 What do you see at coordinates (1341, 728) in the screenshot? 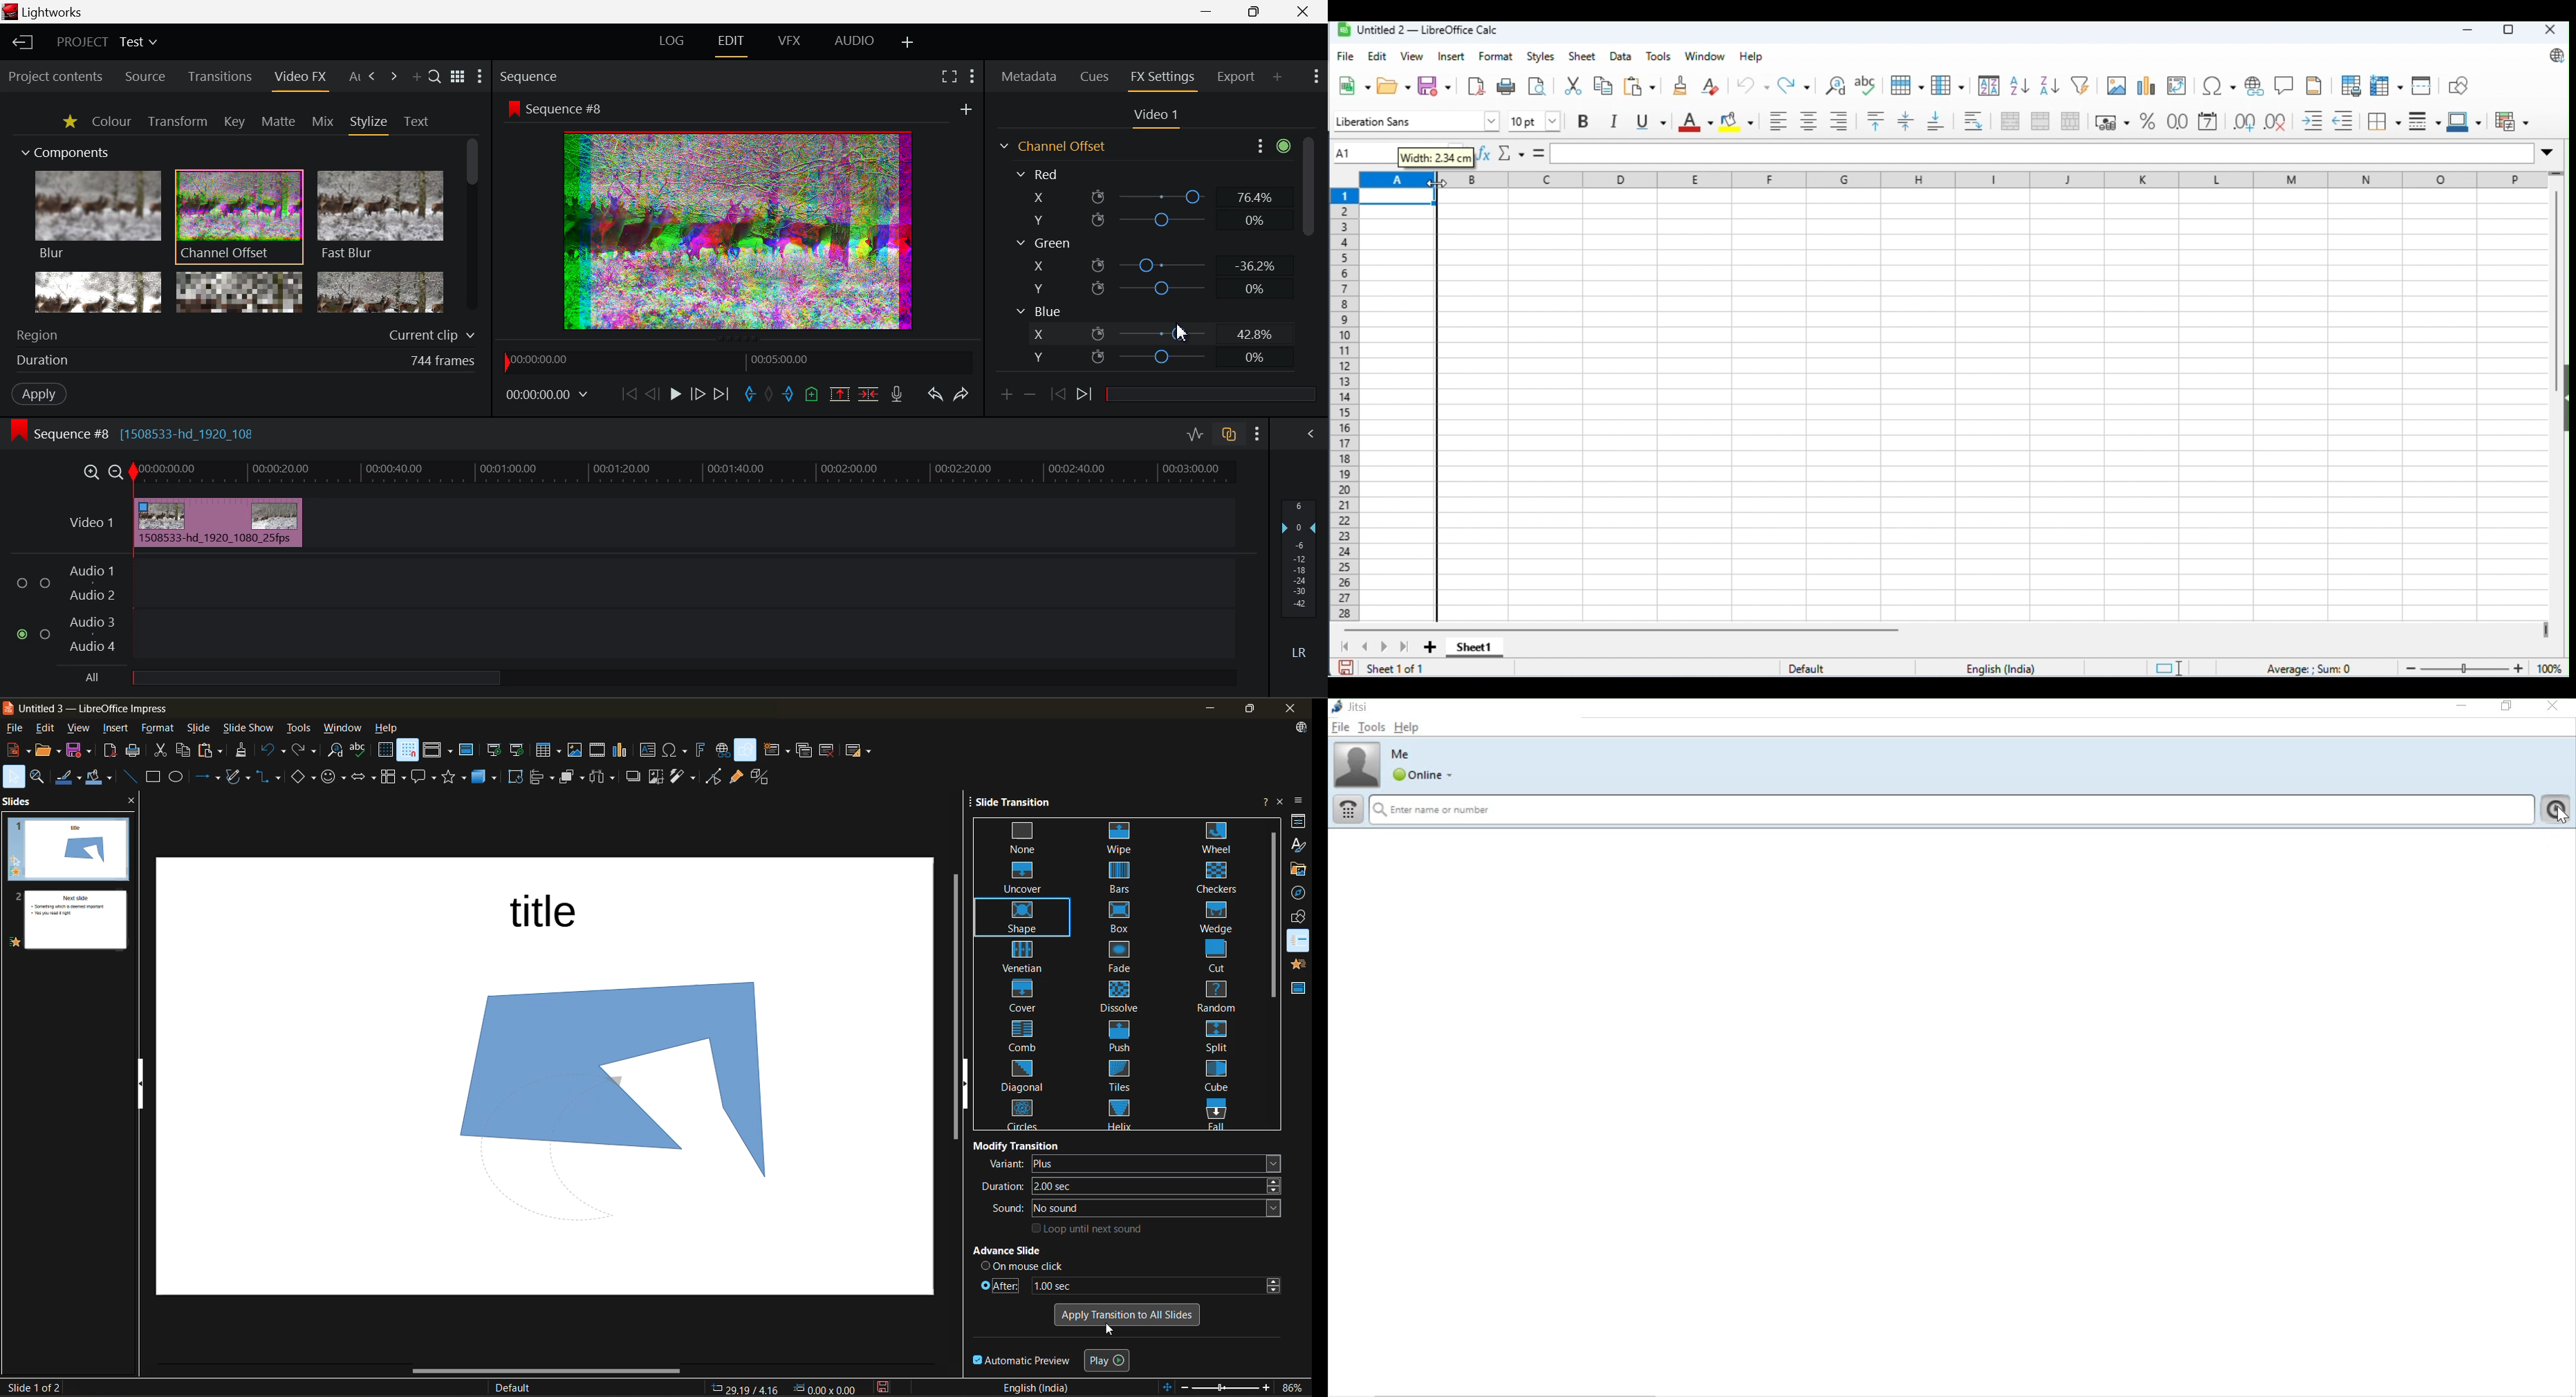
I see `file` at bounding box center [1341, 728].